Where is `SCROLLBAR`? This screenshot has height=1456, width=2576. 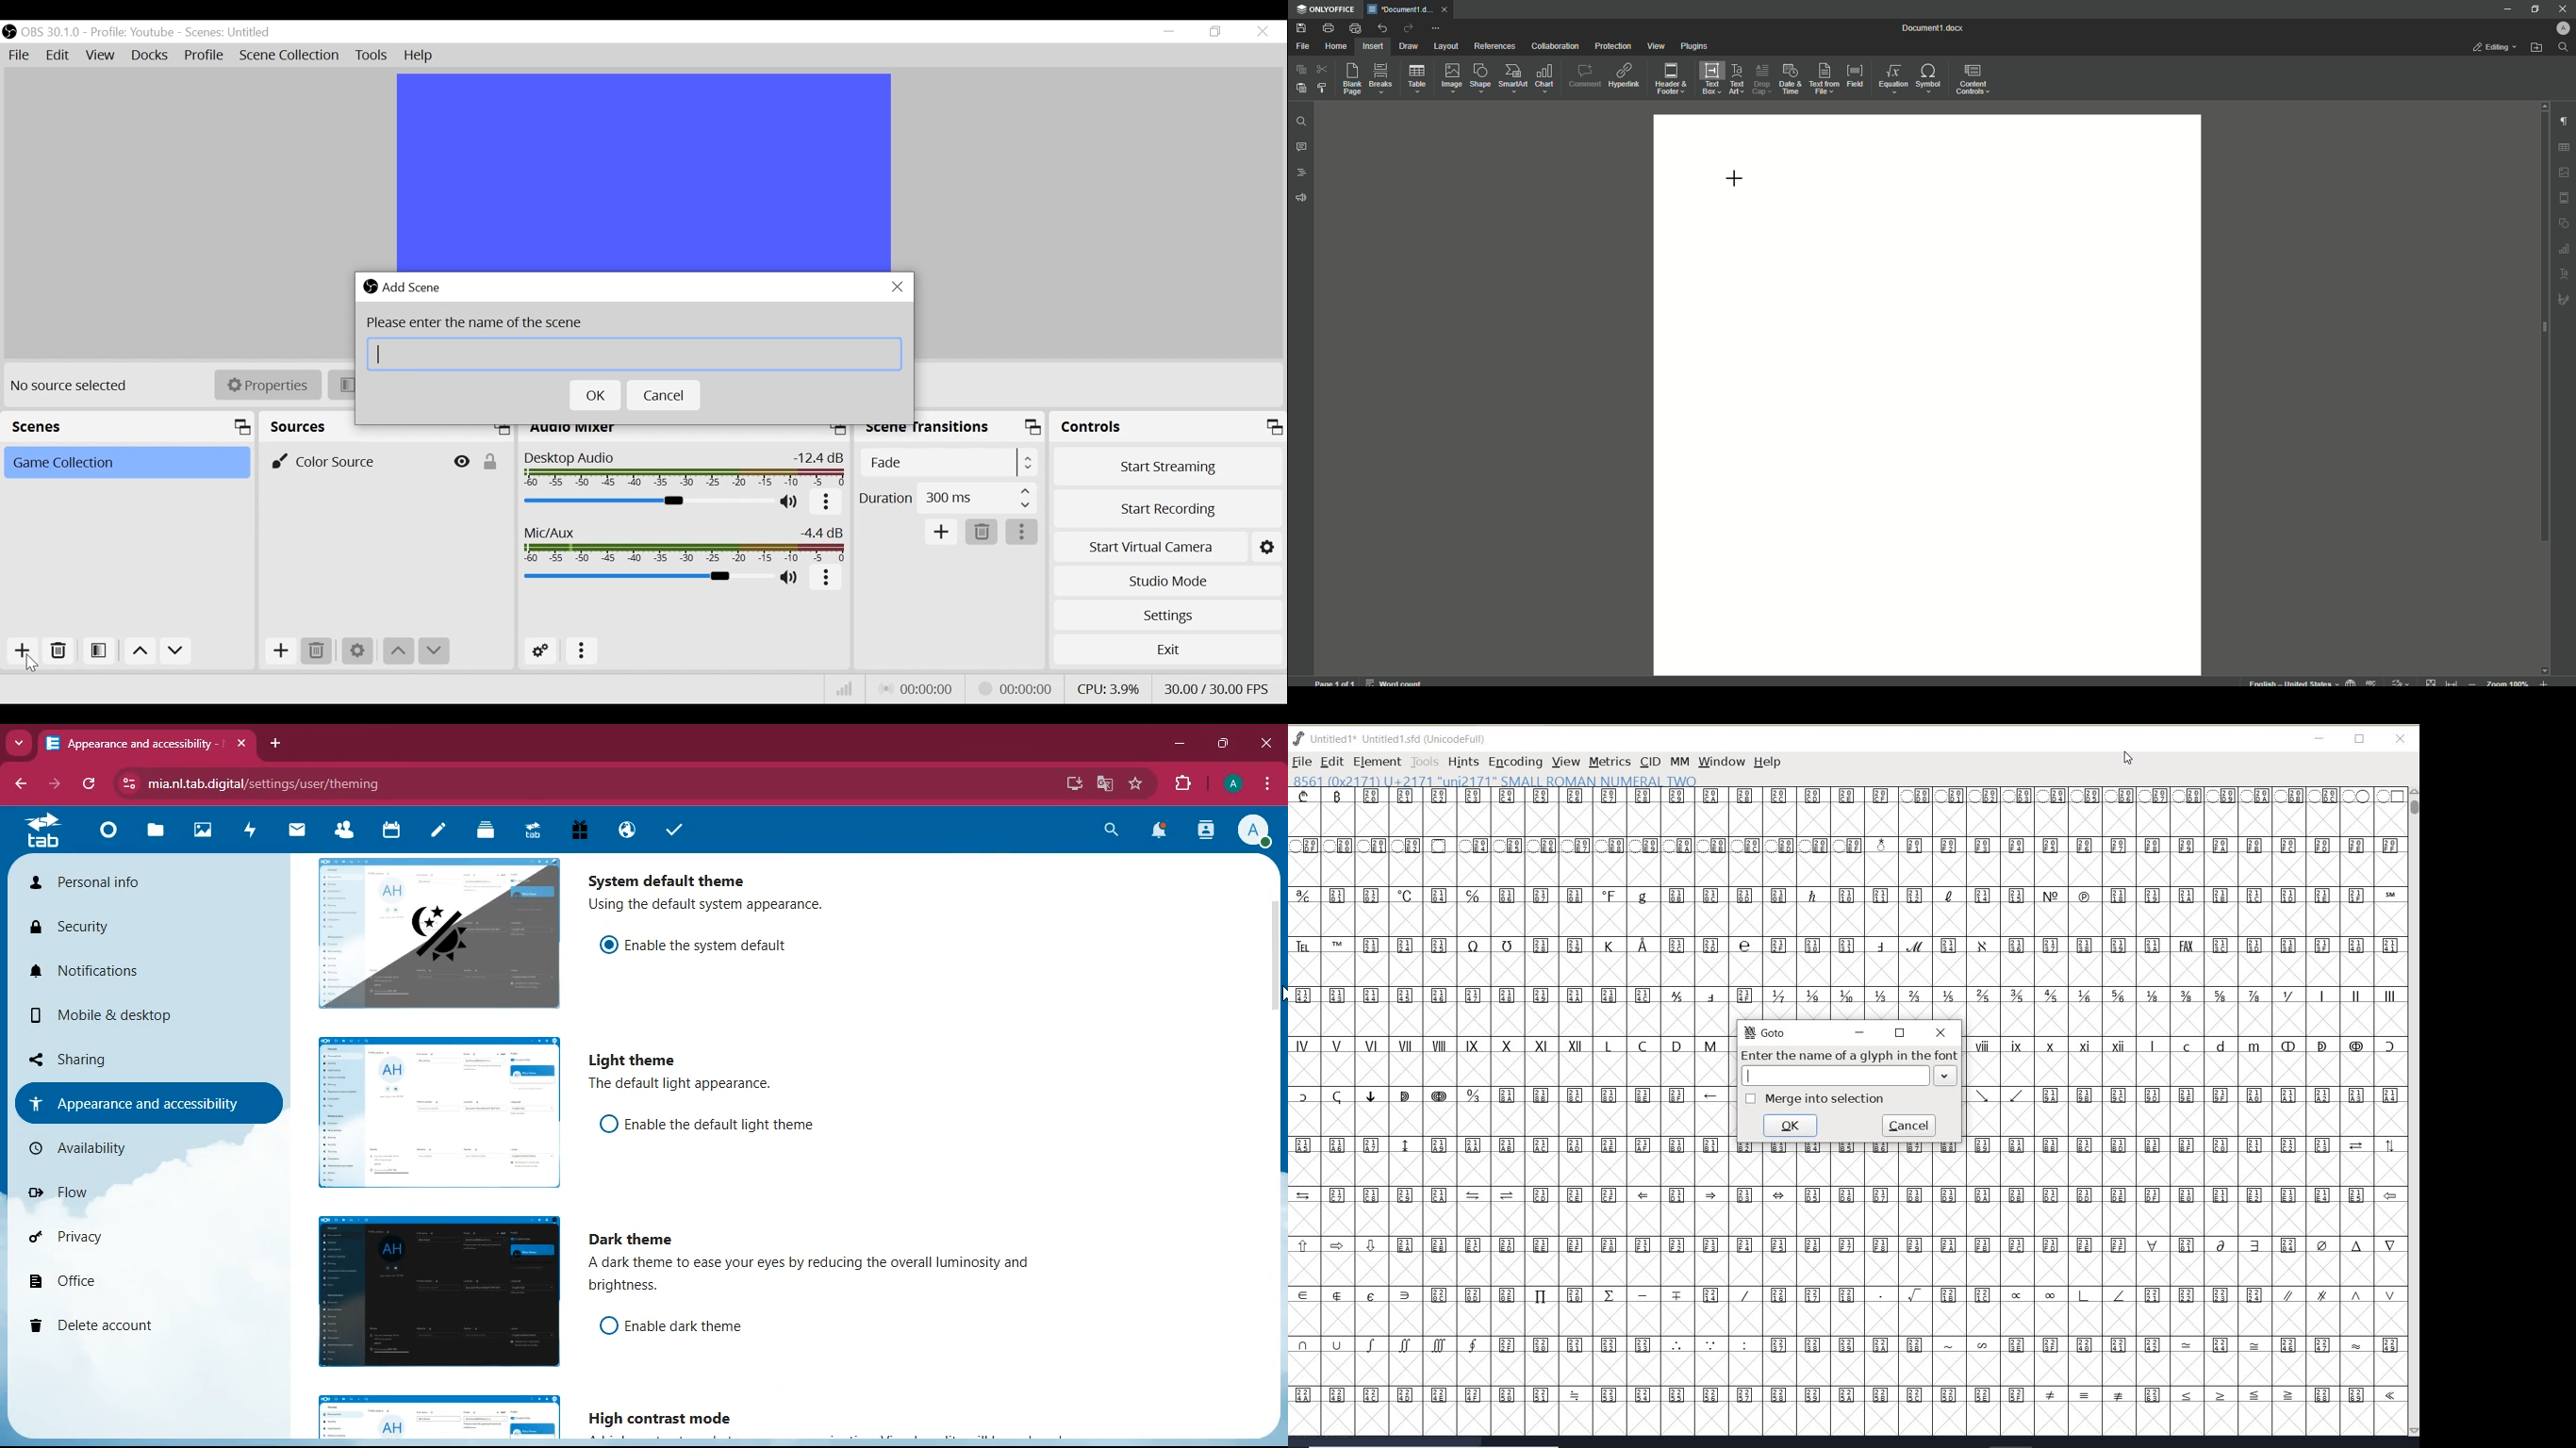
SCROLLBAR is located at coordinates (2413, 1113).